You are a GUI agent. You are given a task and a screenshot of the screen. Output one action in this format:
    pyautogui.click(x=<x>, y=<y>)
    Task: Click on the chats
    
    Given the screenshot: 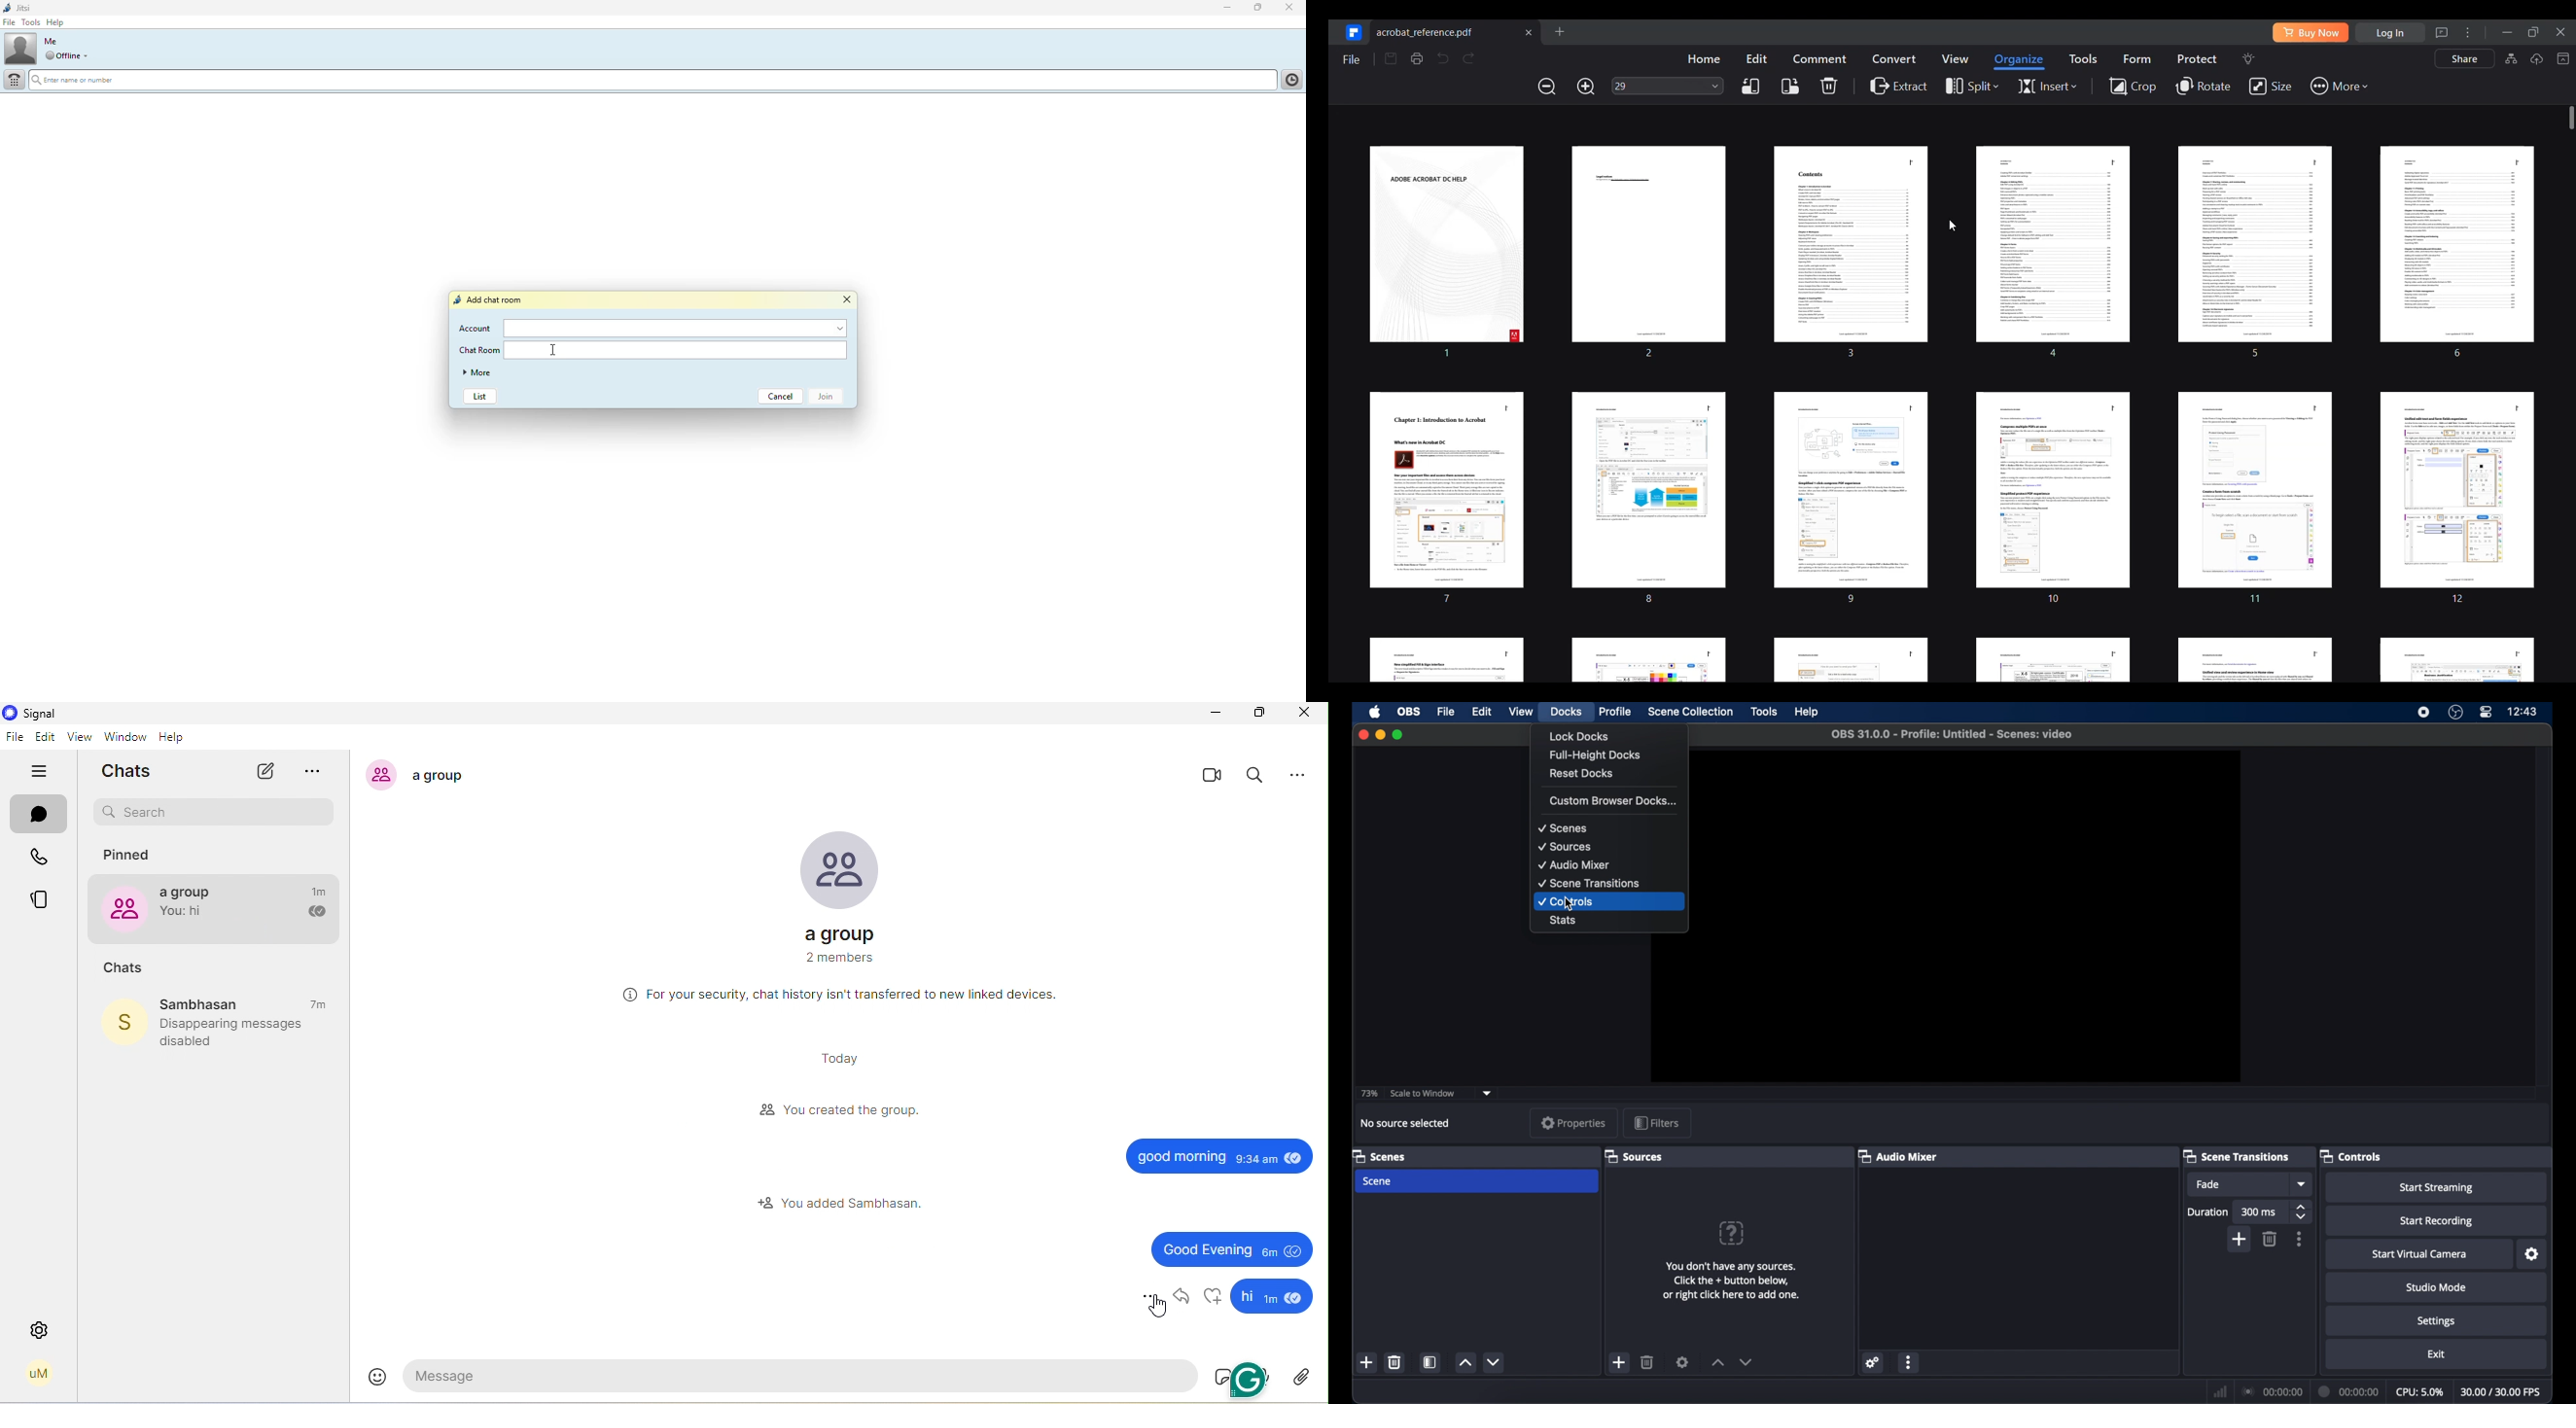 What is the action you would take?
    pyautogui.click(x=124, y=968)
    